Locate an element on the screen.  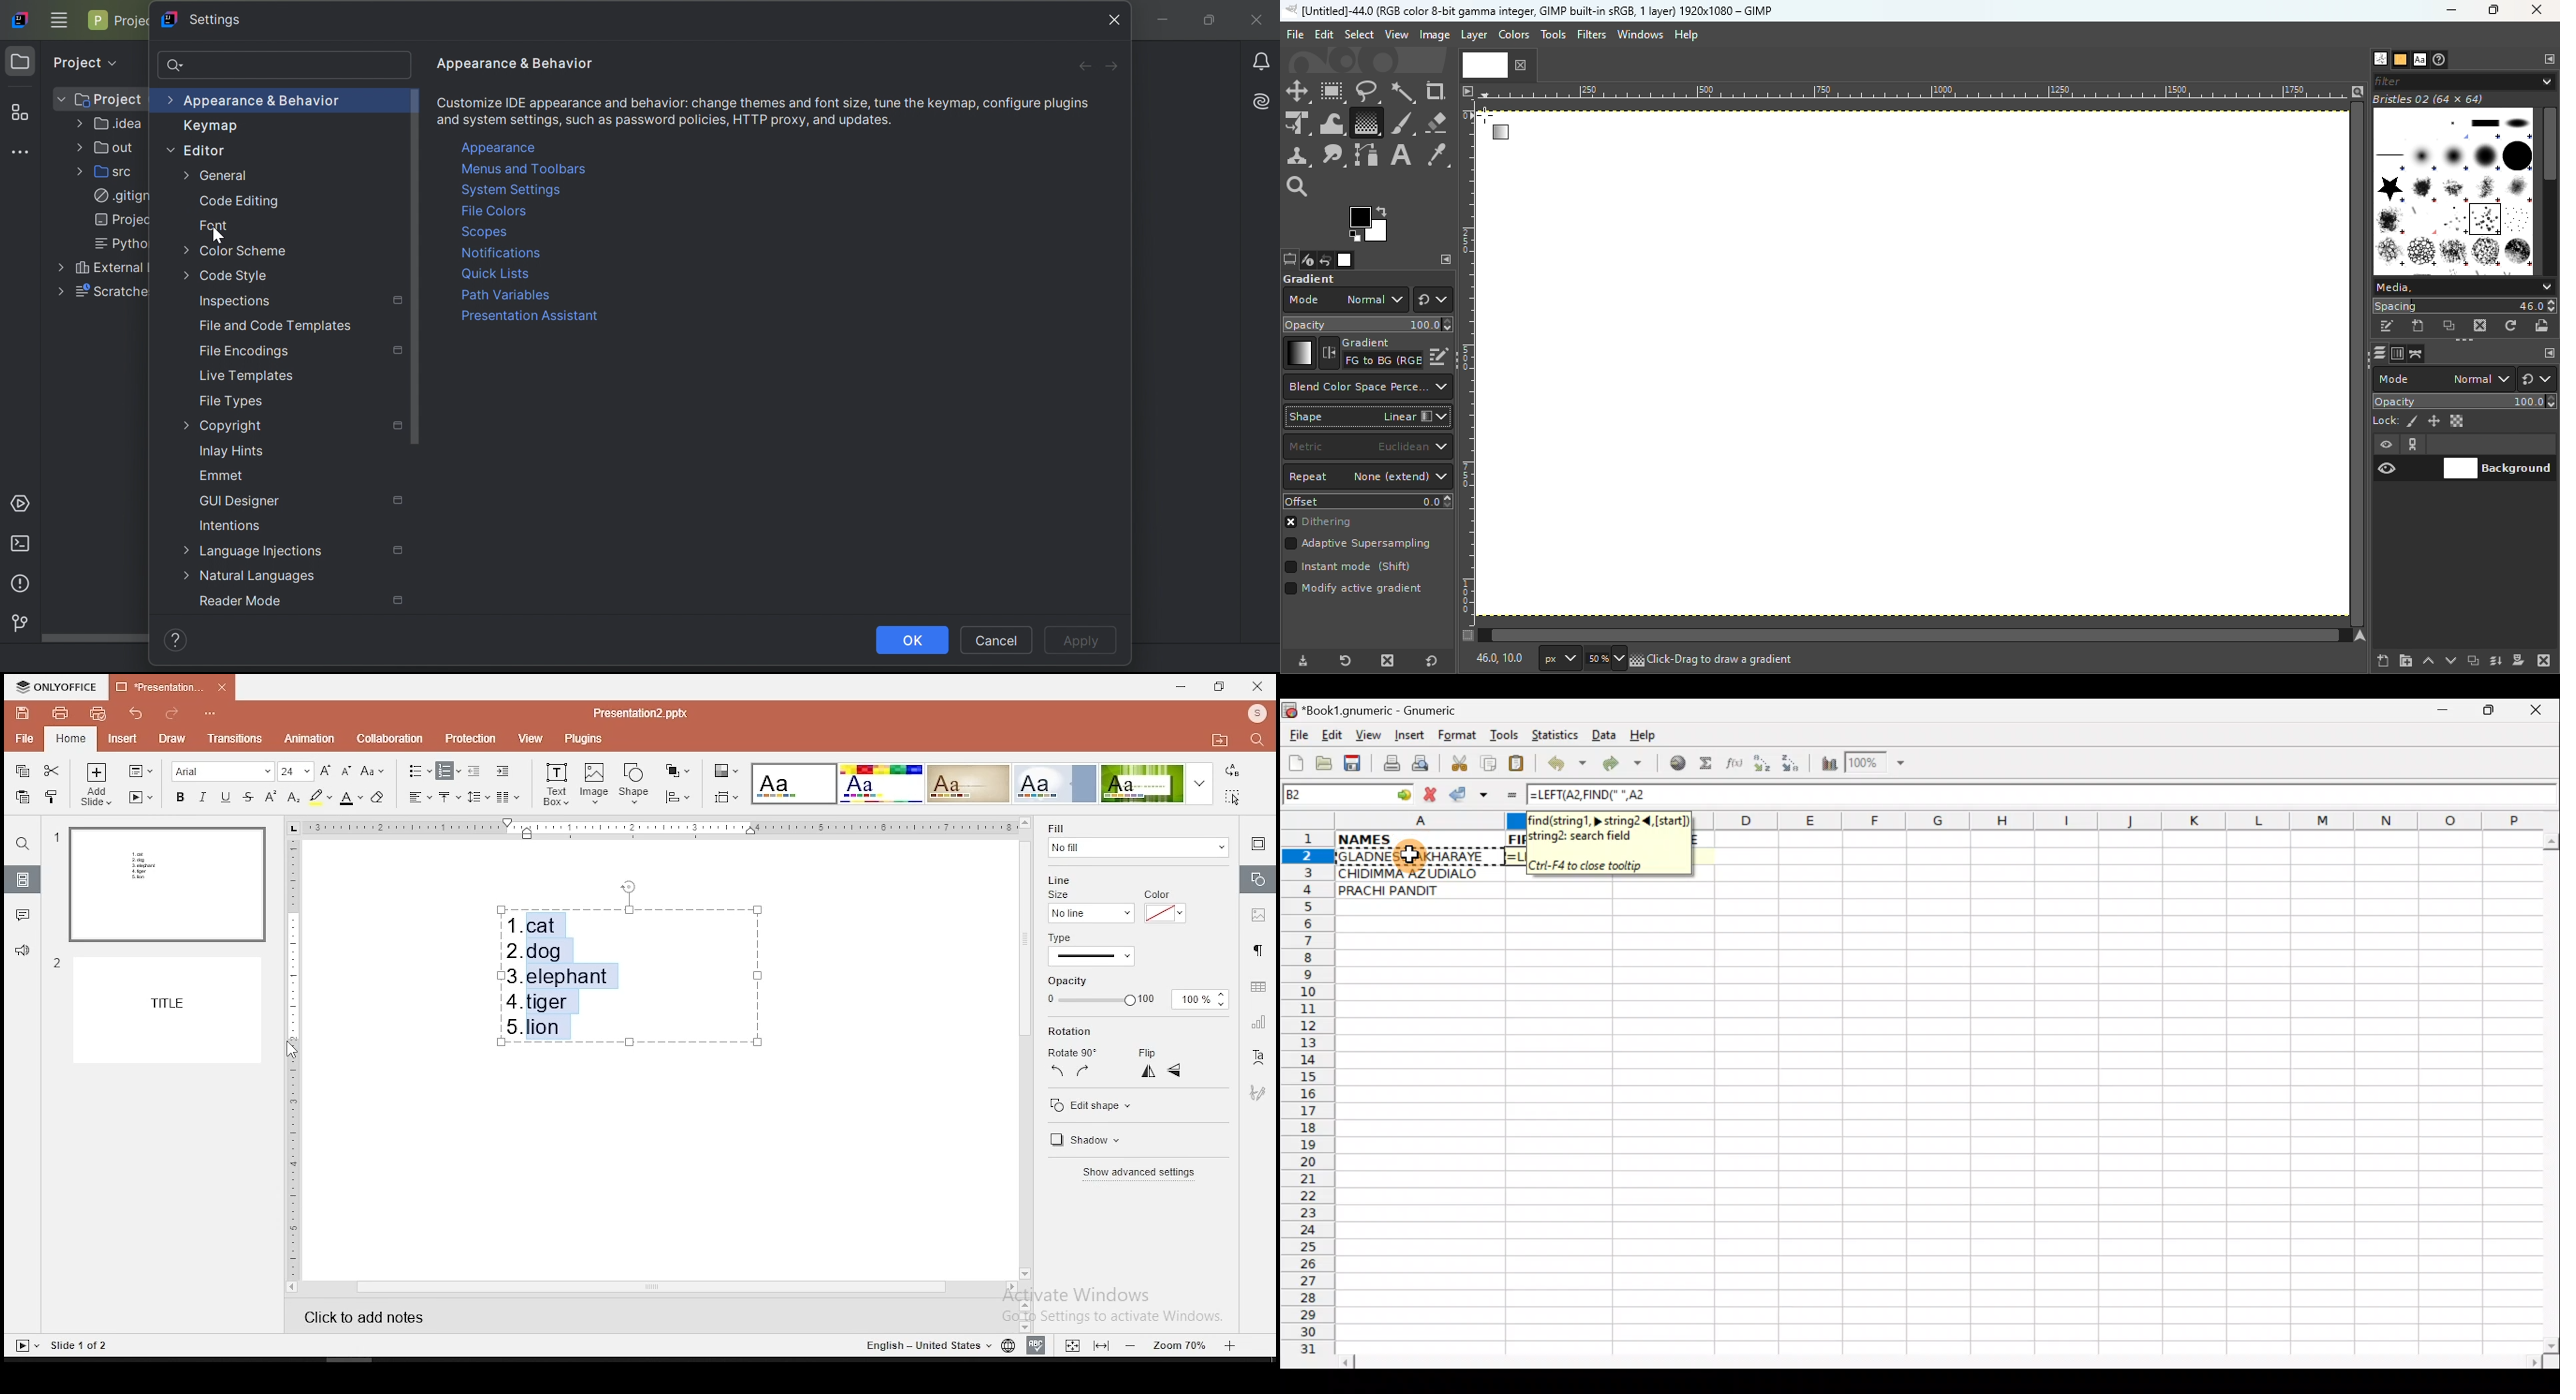
Format is located at coordinates (1460, 737).